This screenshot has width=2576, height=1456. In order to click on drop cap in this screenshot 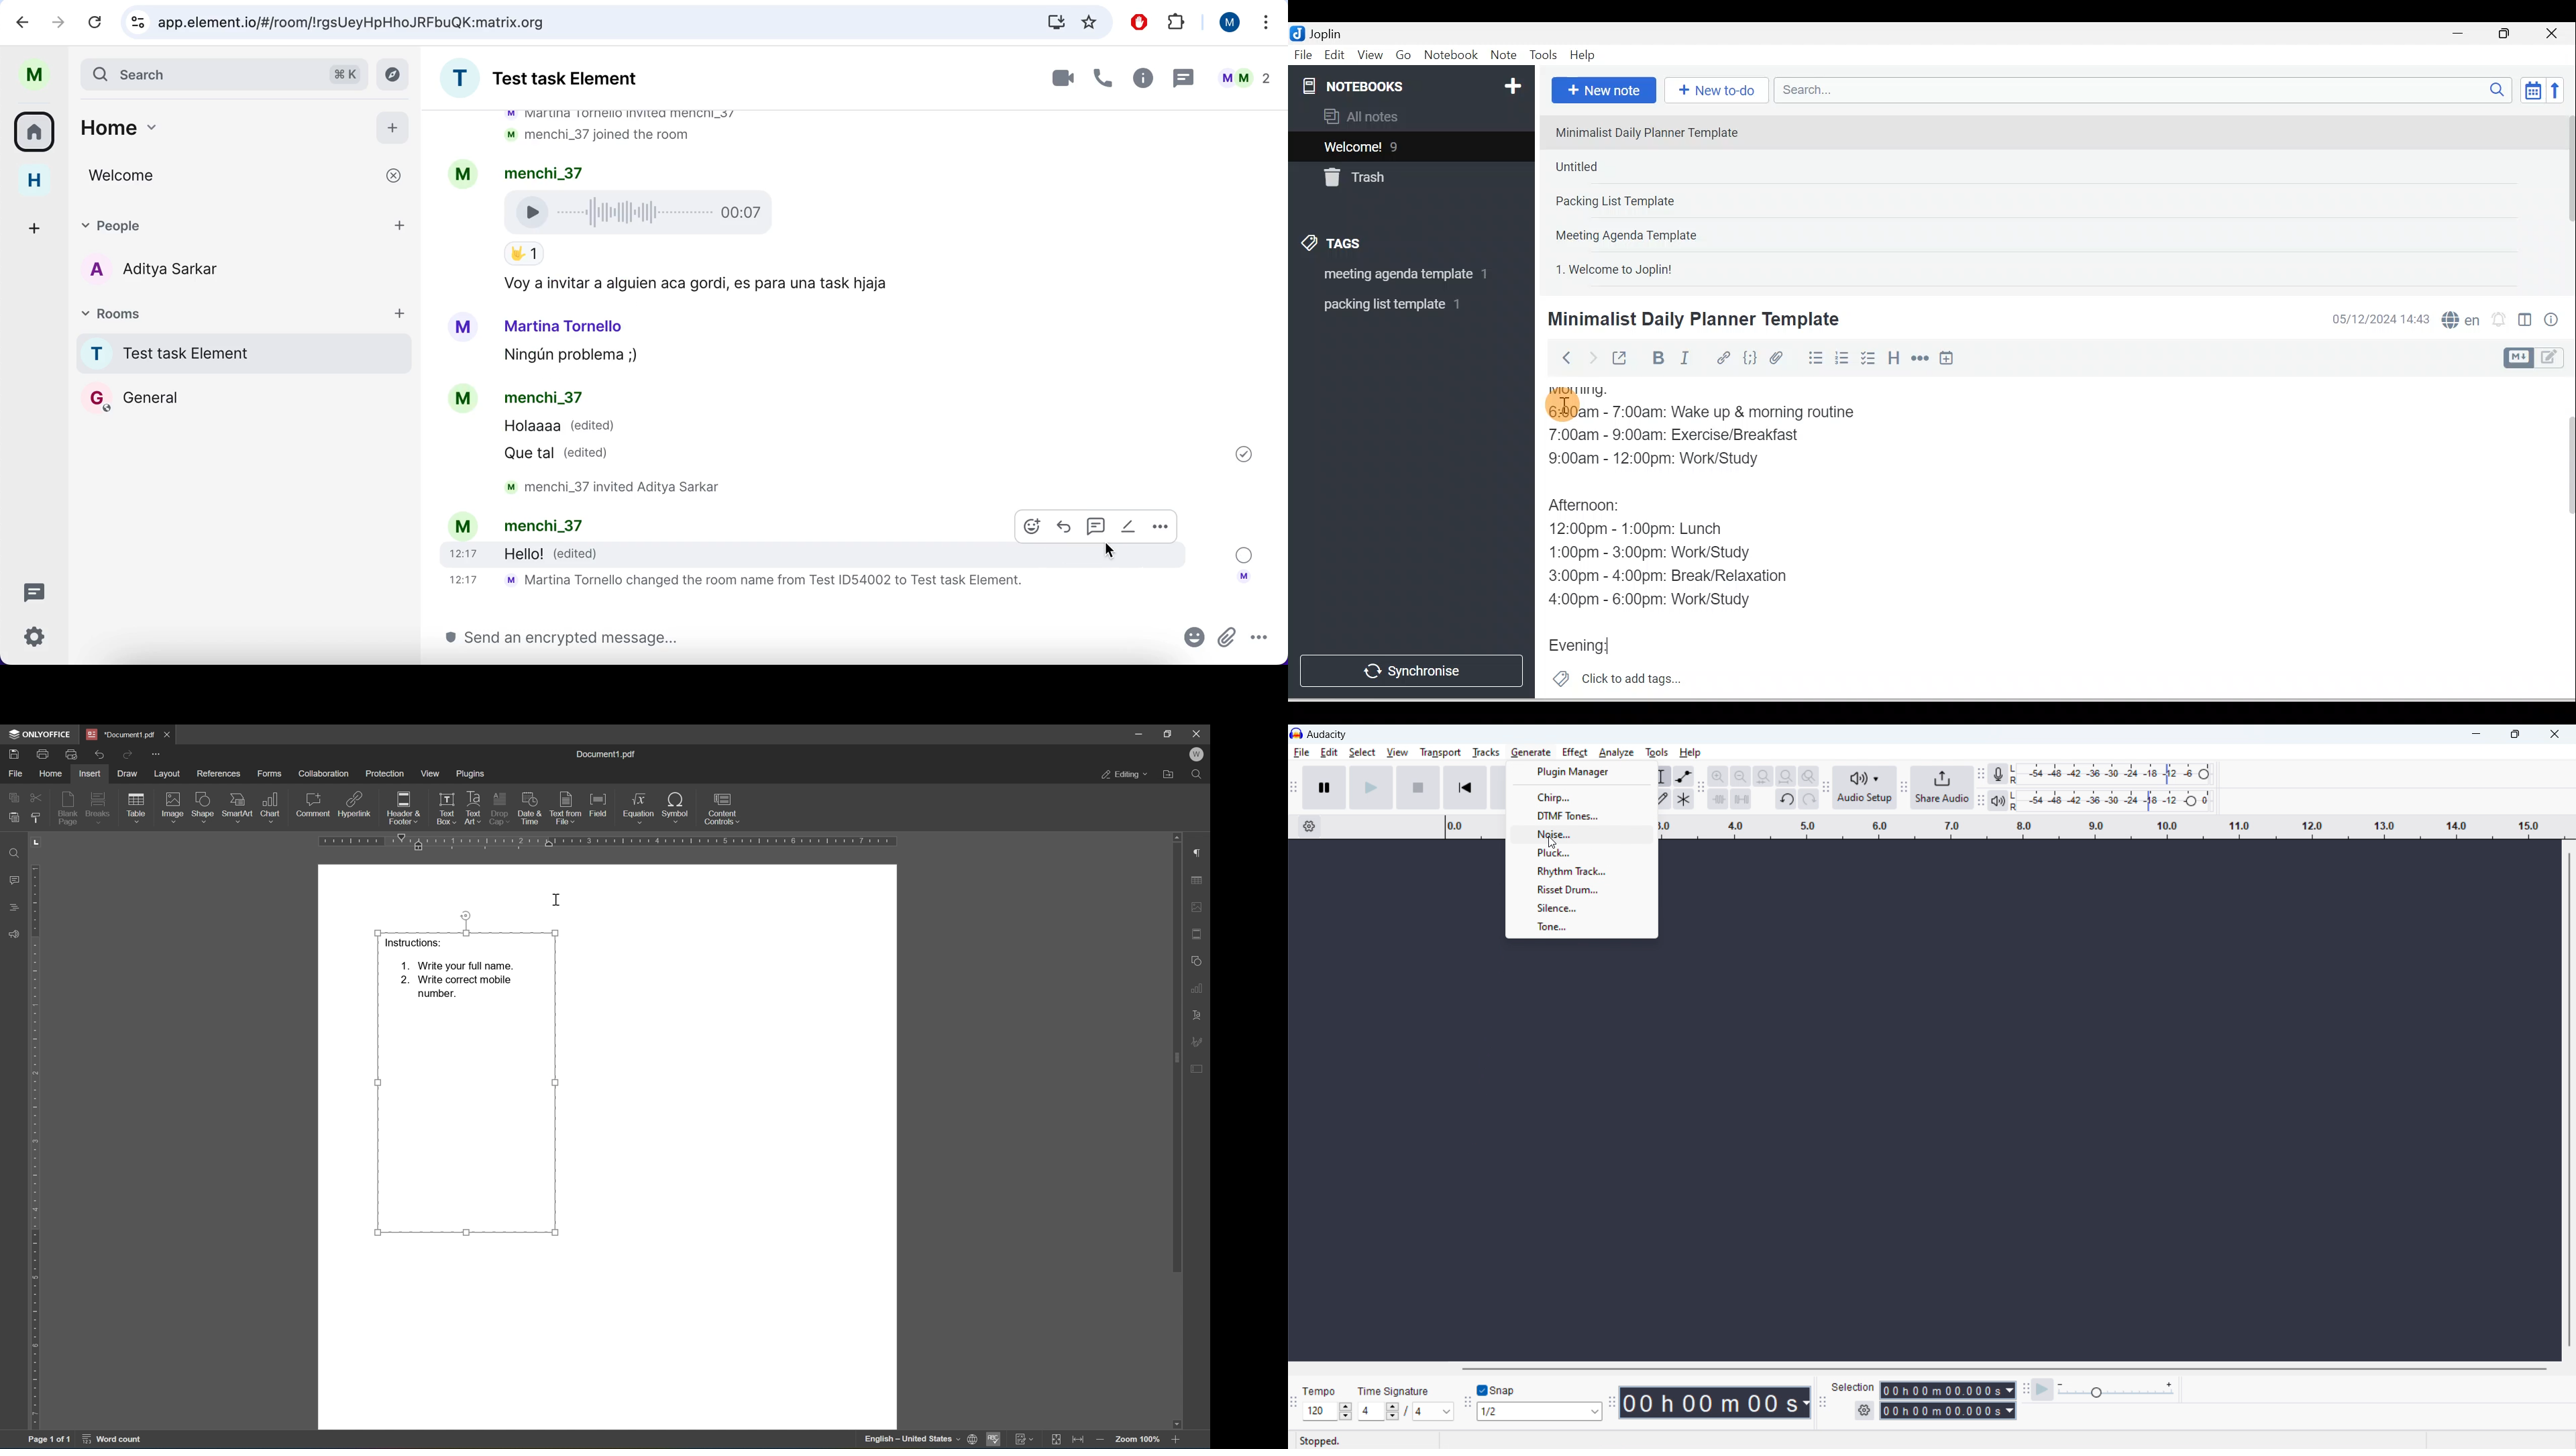, I will do `click(499, 807)`.